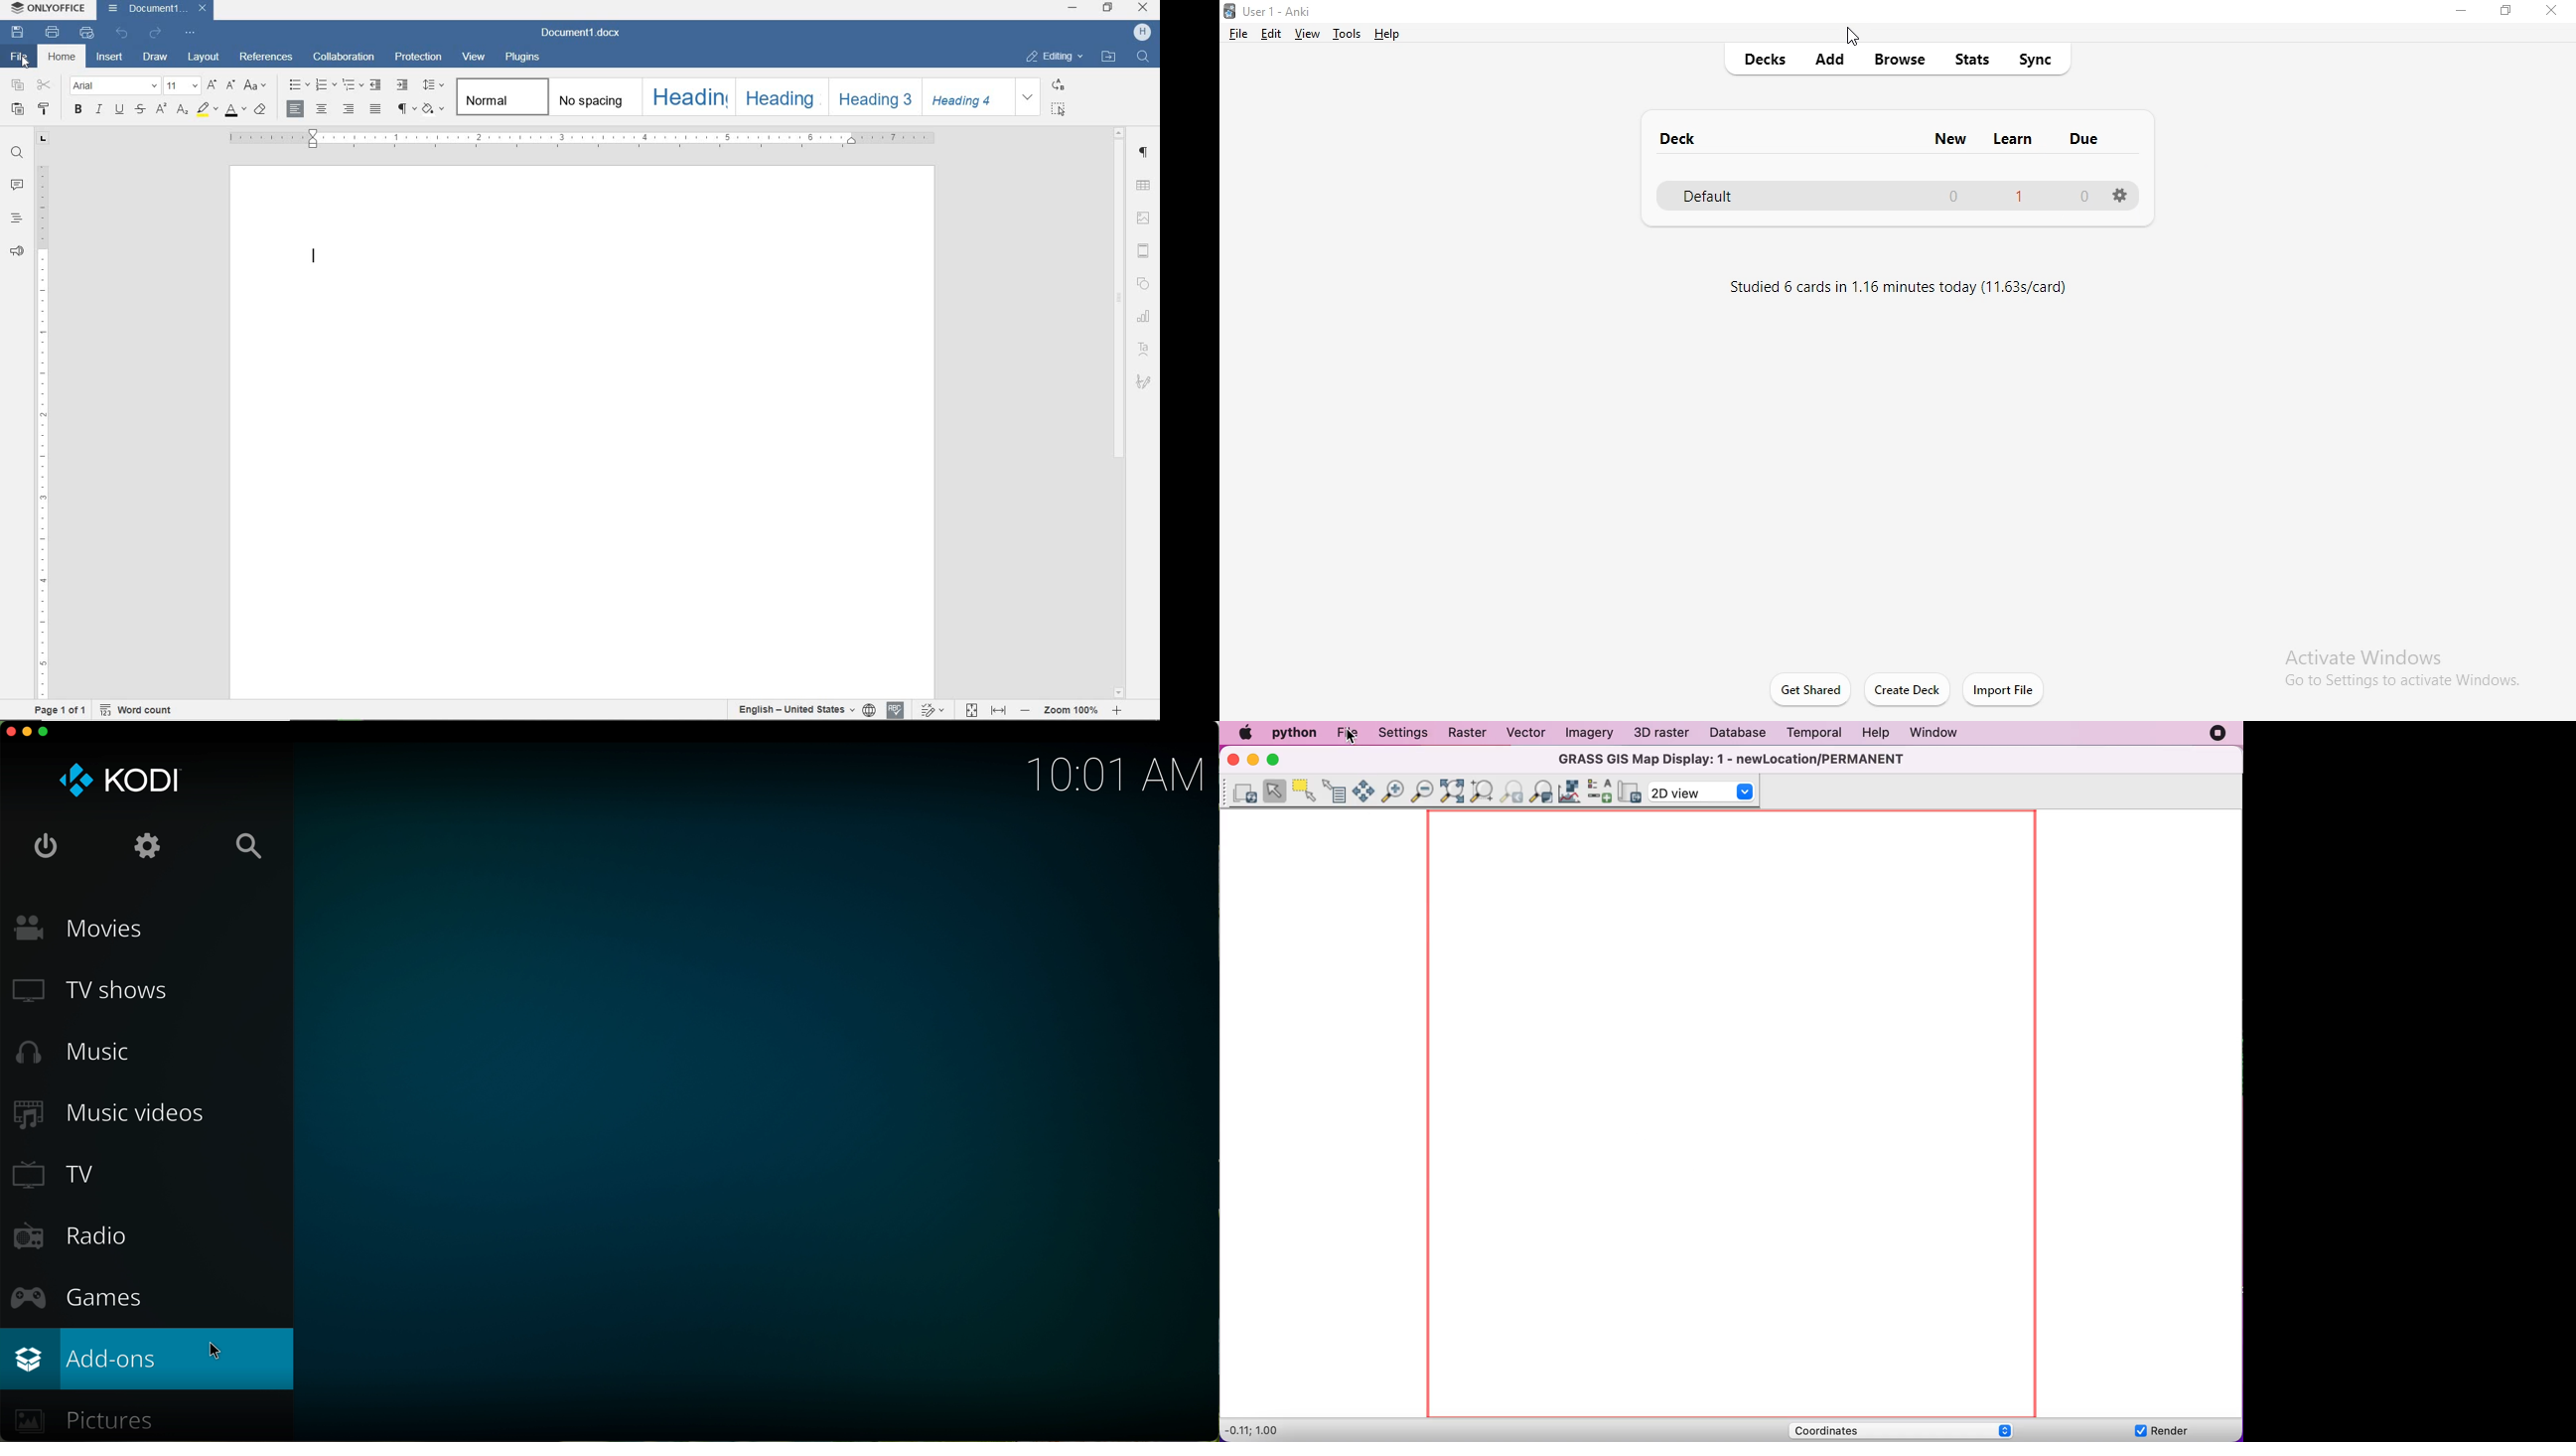 This screenshot has width=2576, height=1456. Describe the element at coordinates (2127, 196) in the screenshot. I see `settings` at that location.